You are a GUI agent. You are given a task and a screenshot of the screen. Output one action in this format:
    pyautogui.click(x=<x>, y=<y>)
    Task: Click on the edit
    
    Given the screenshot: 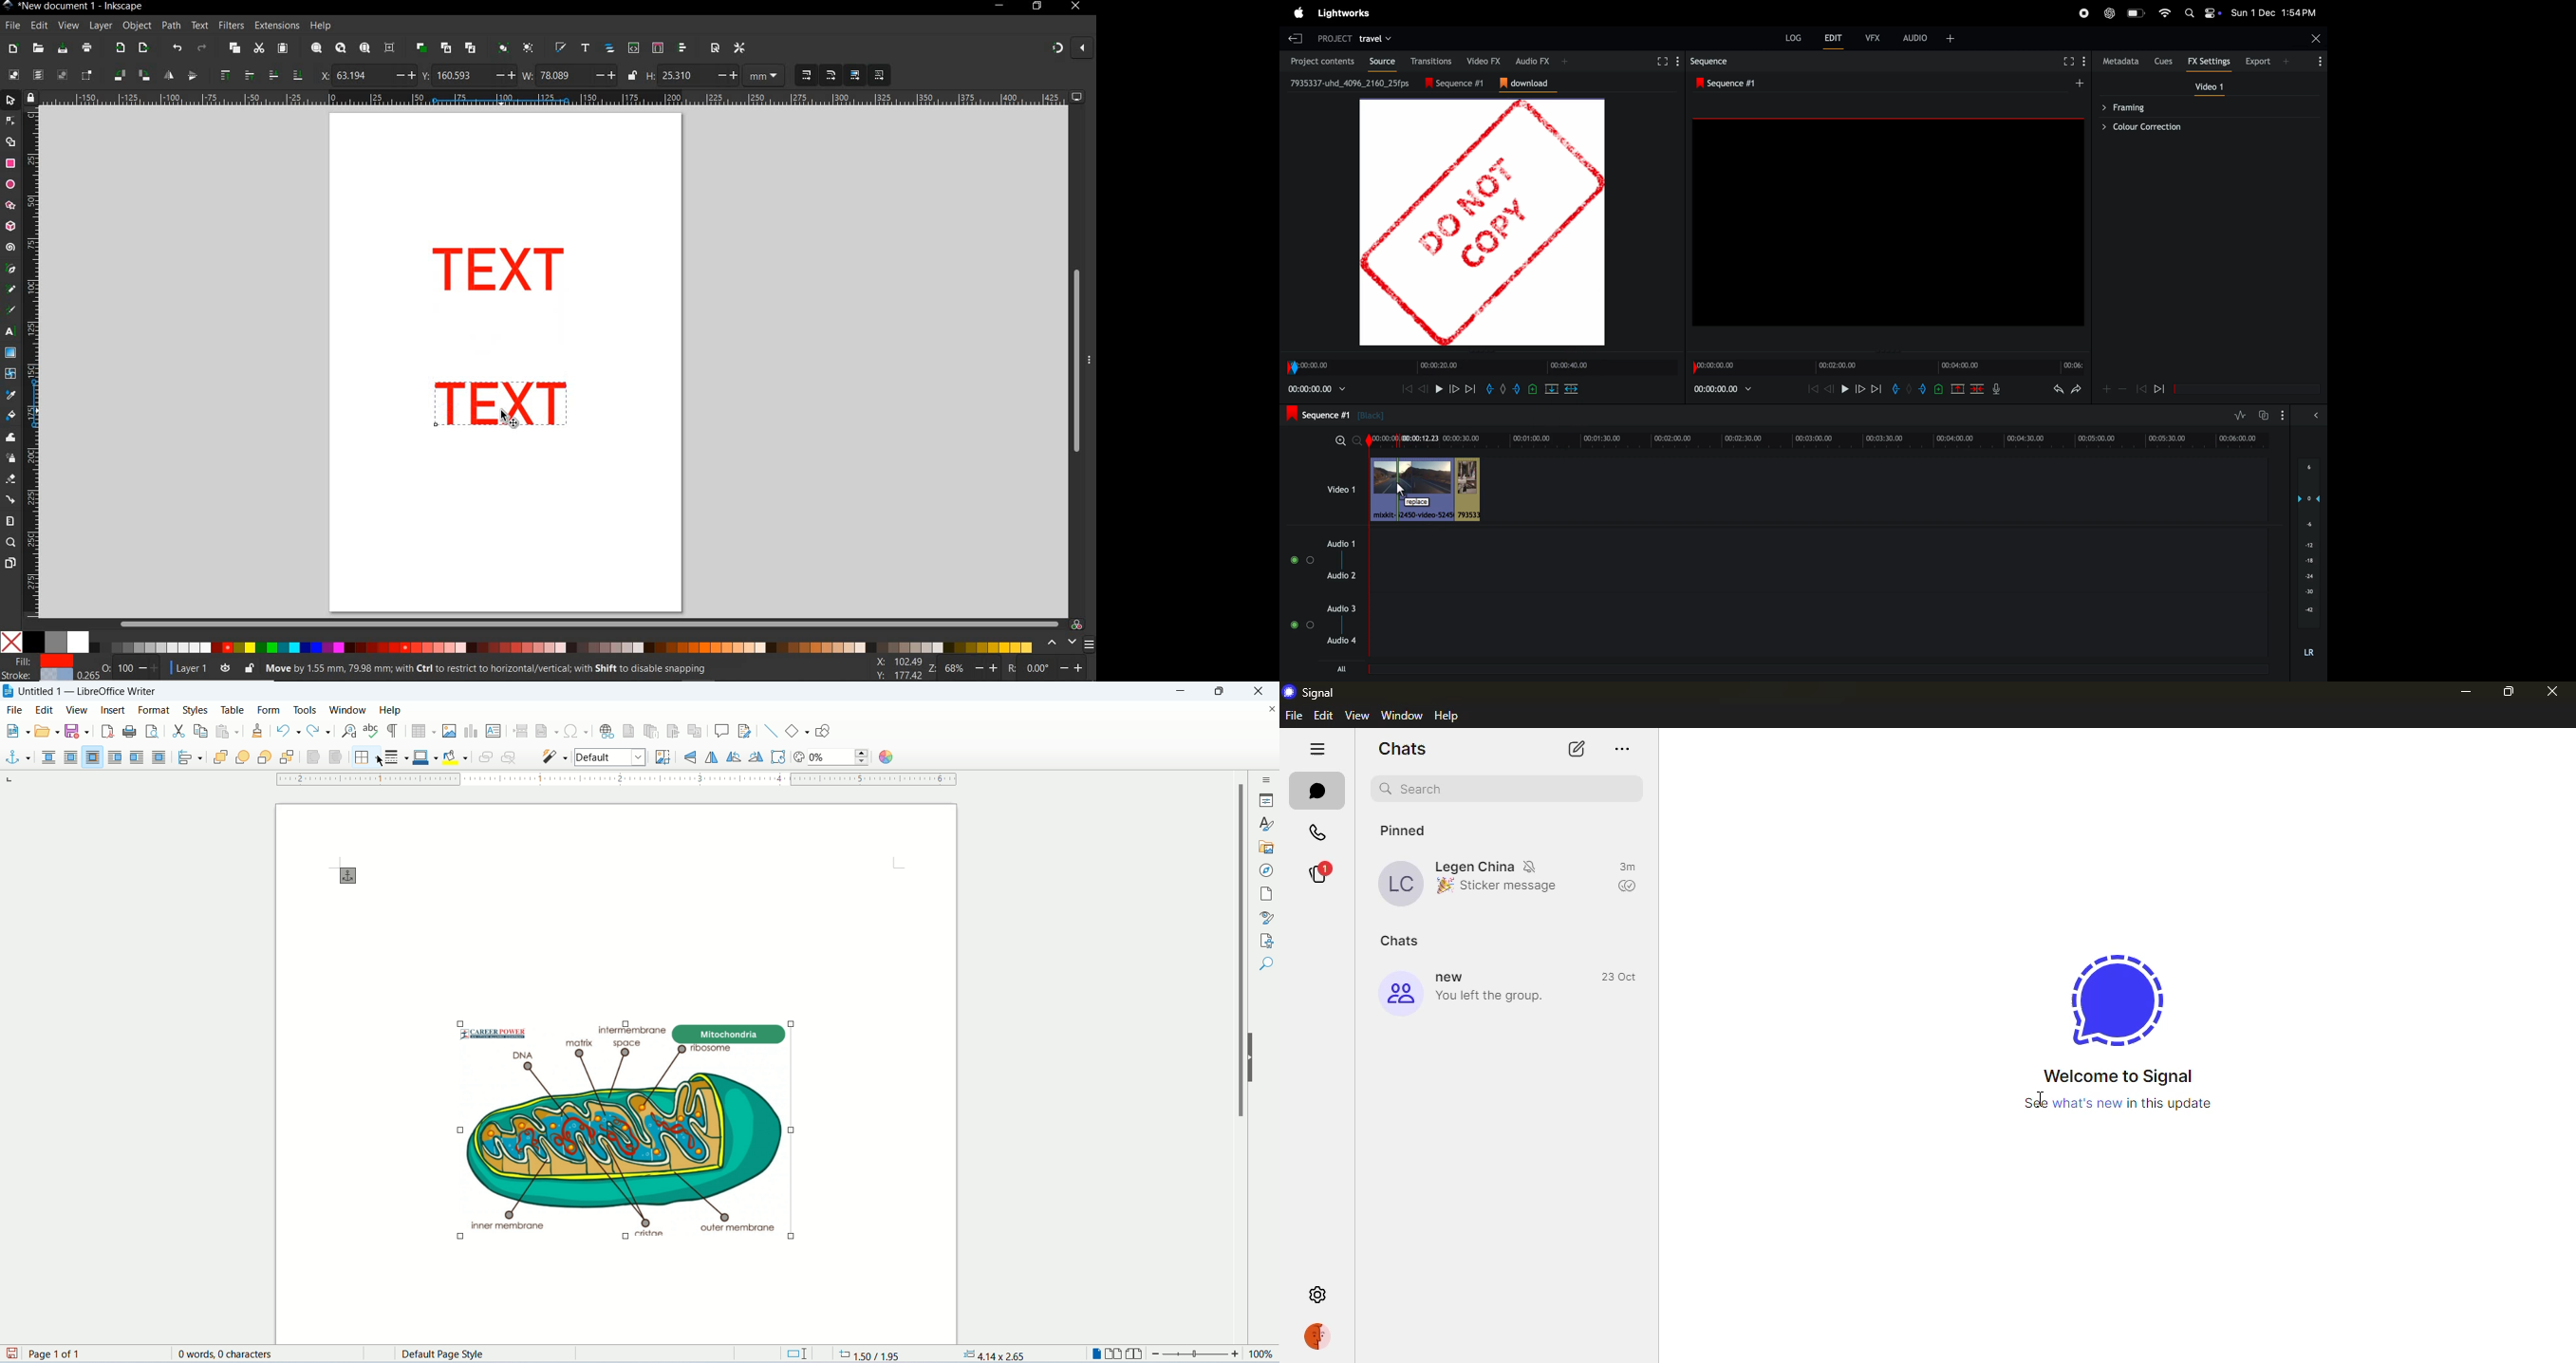 What is the action you would take?
    pyautogui.click(x=1324, y=715)
    